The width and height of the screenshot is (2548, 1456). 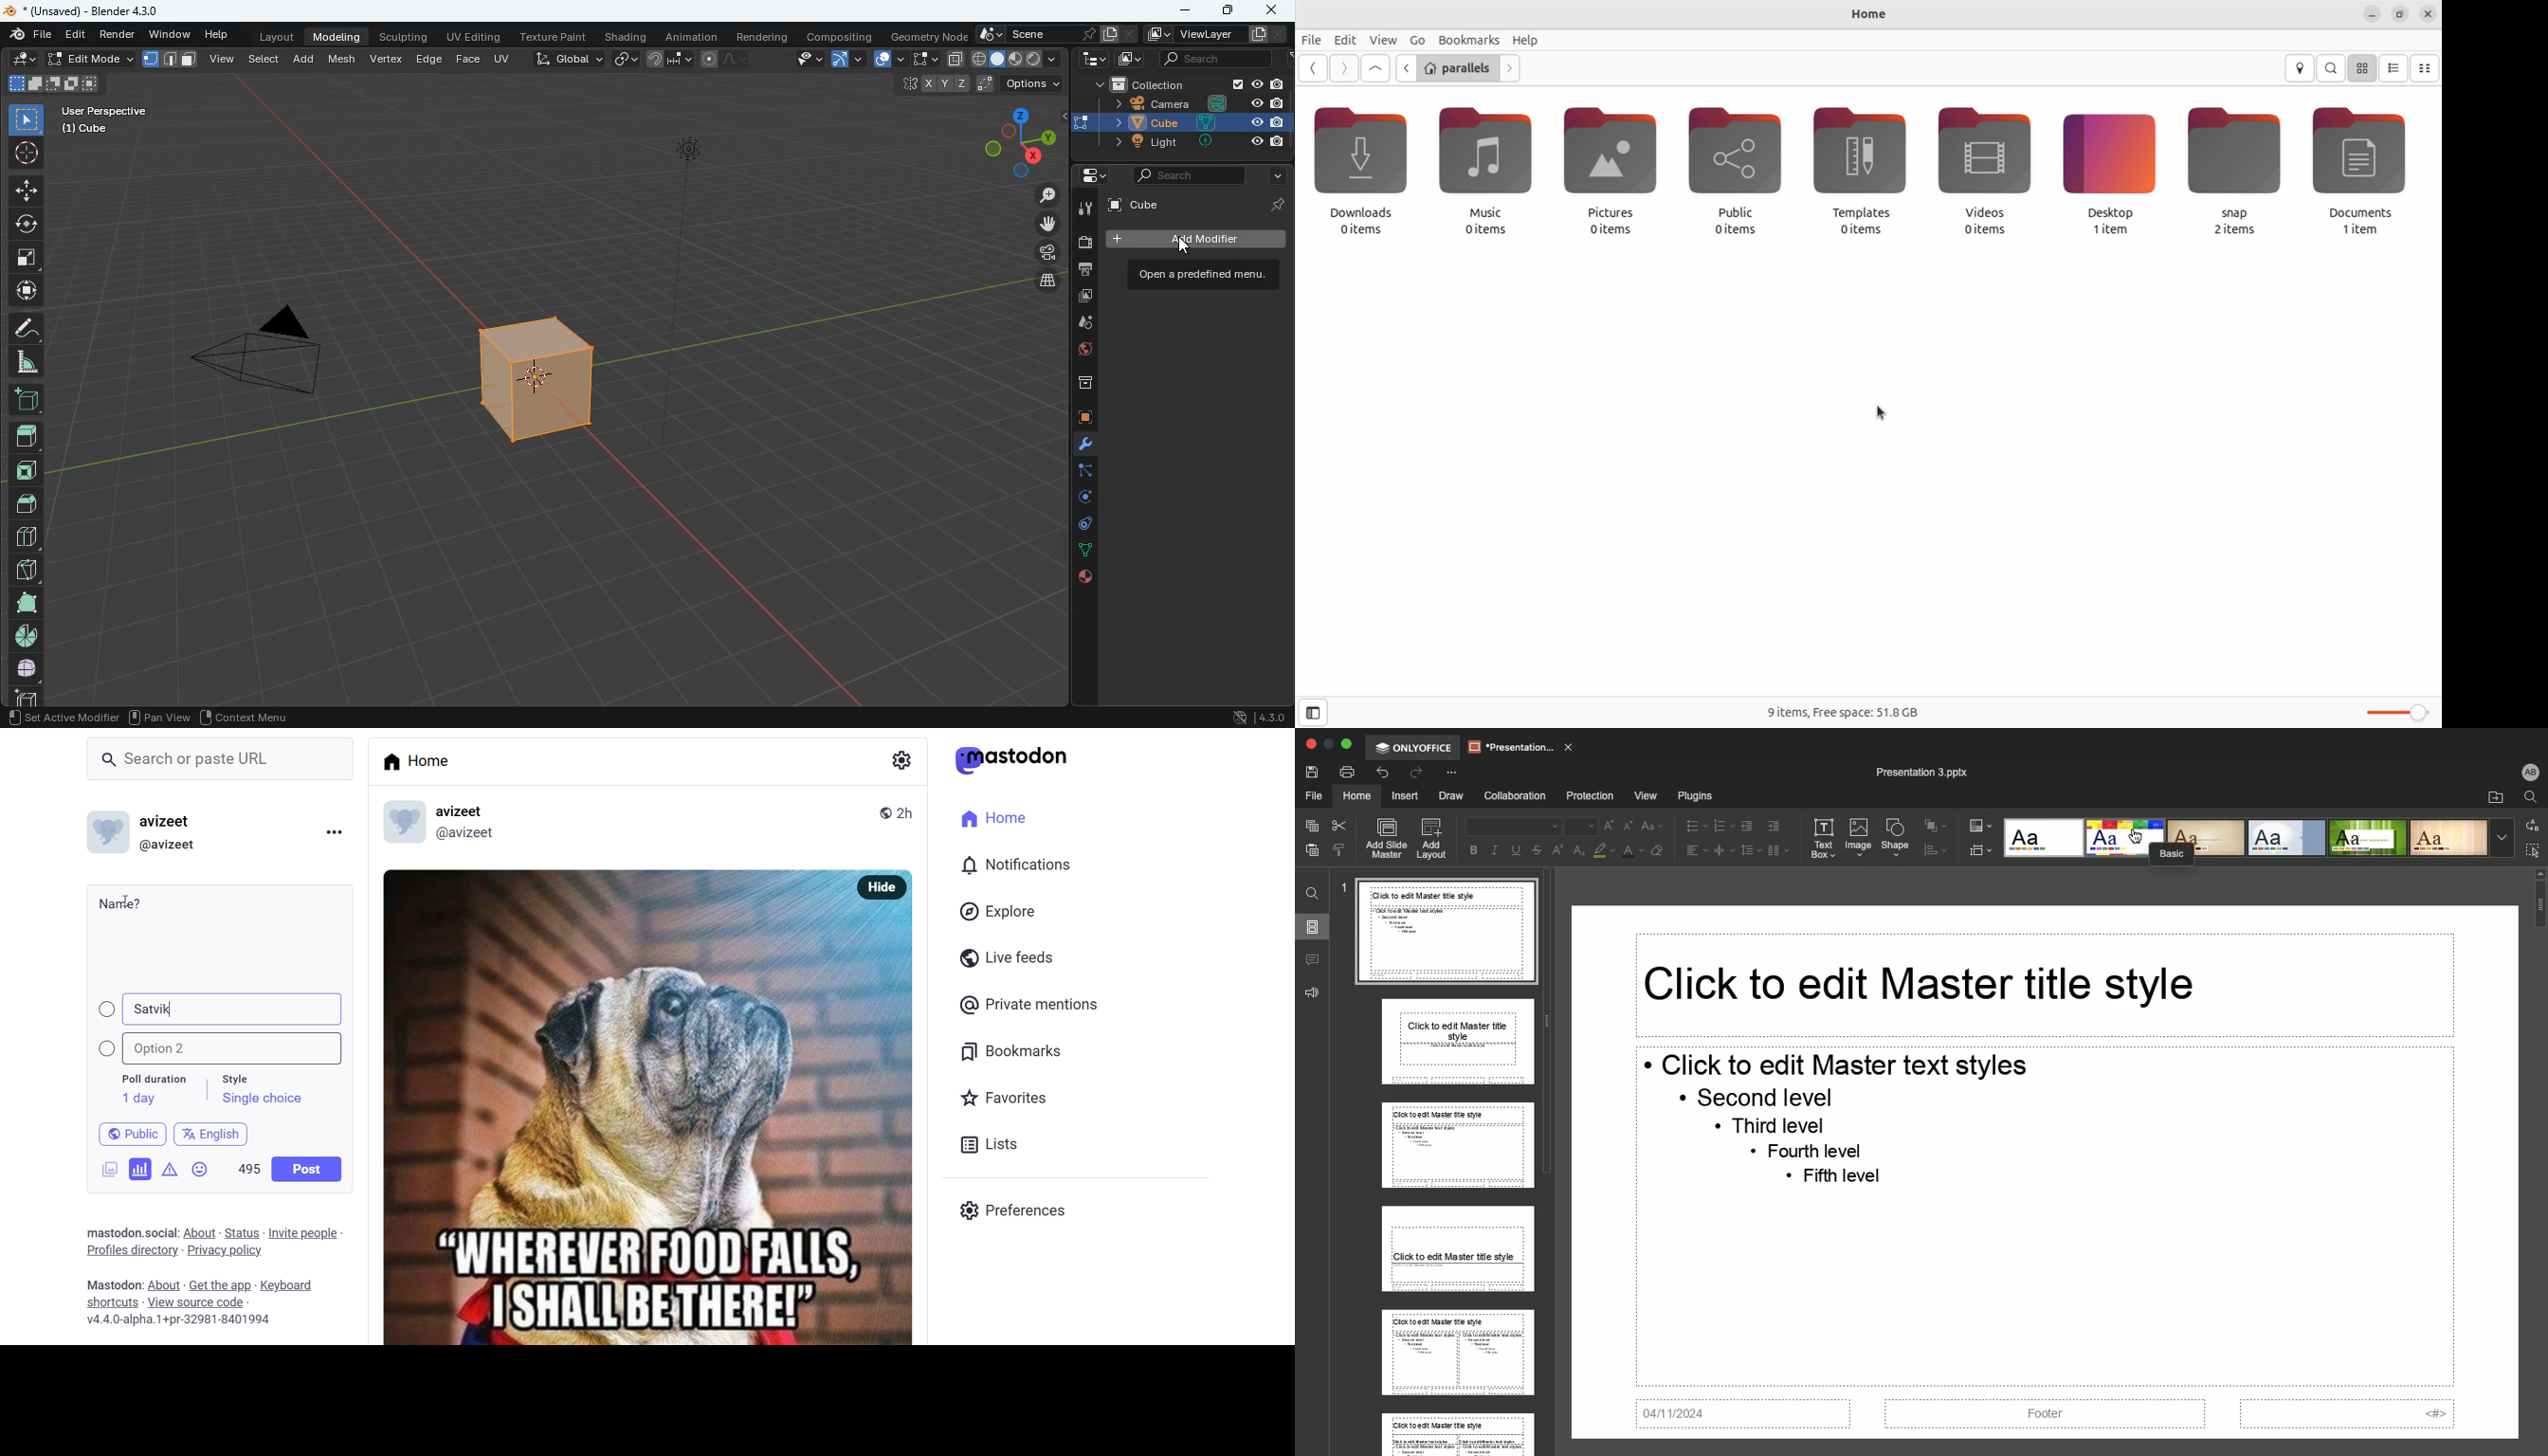 I want to click on tools, so click(x=1083, y=209).